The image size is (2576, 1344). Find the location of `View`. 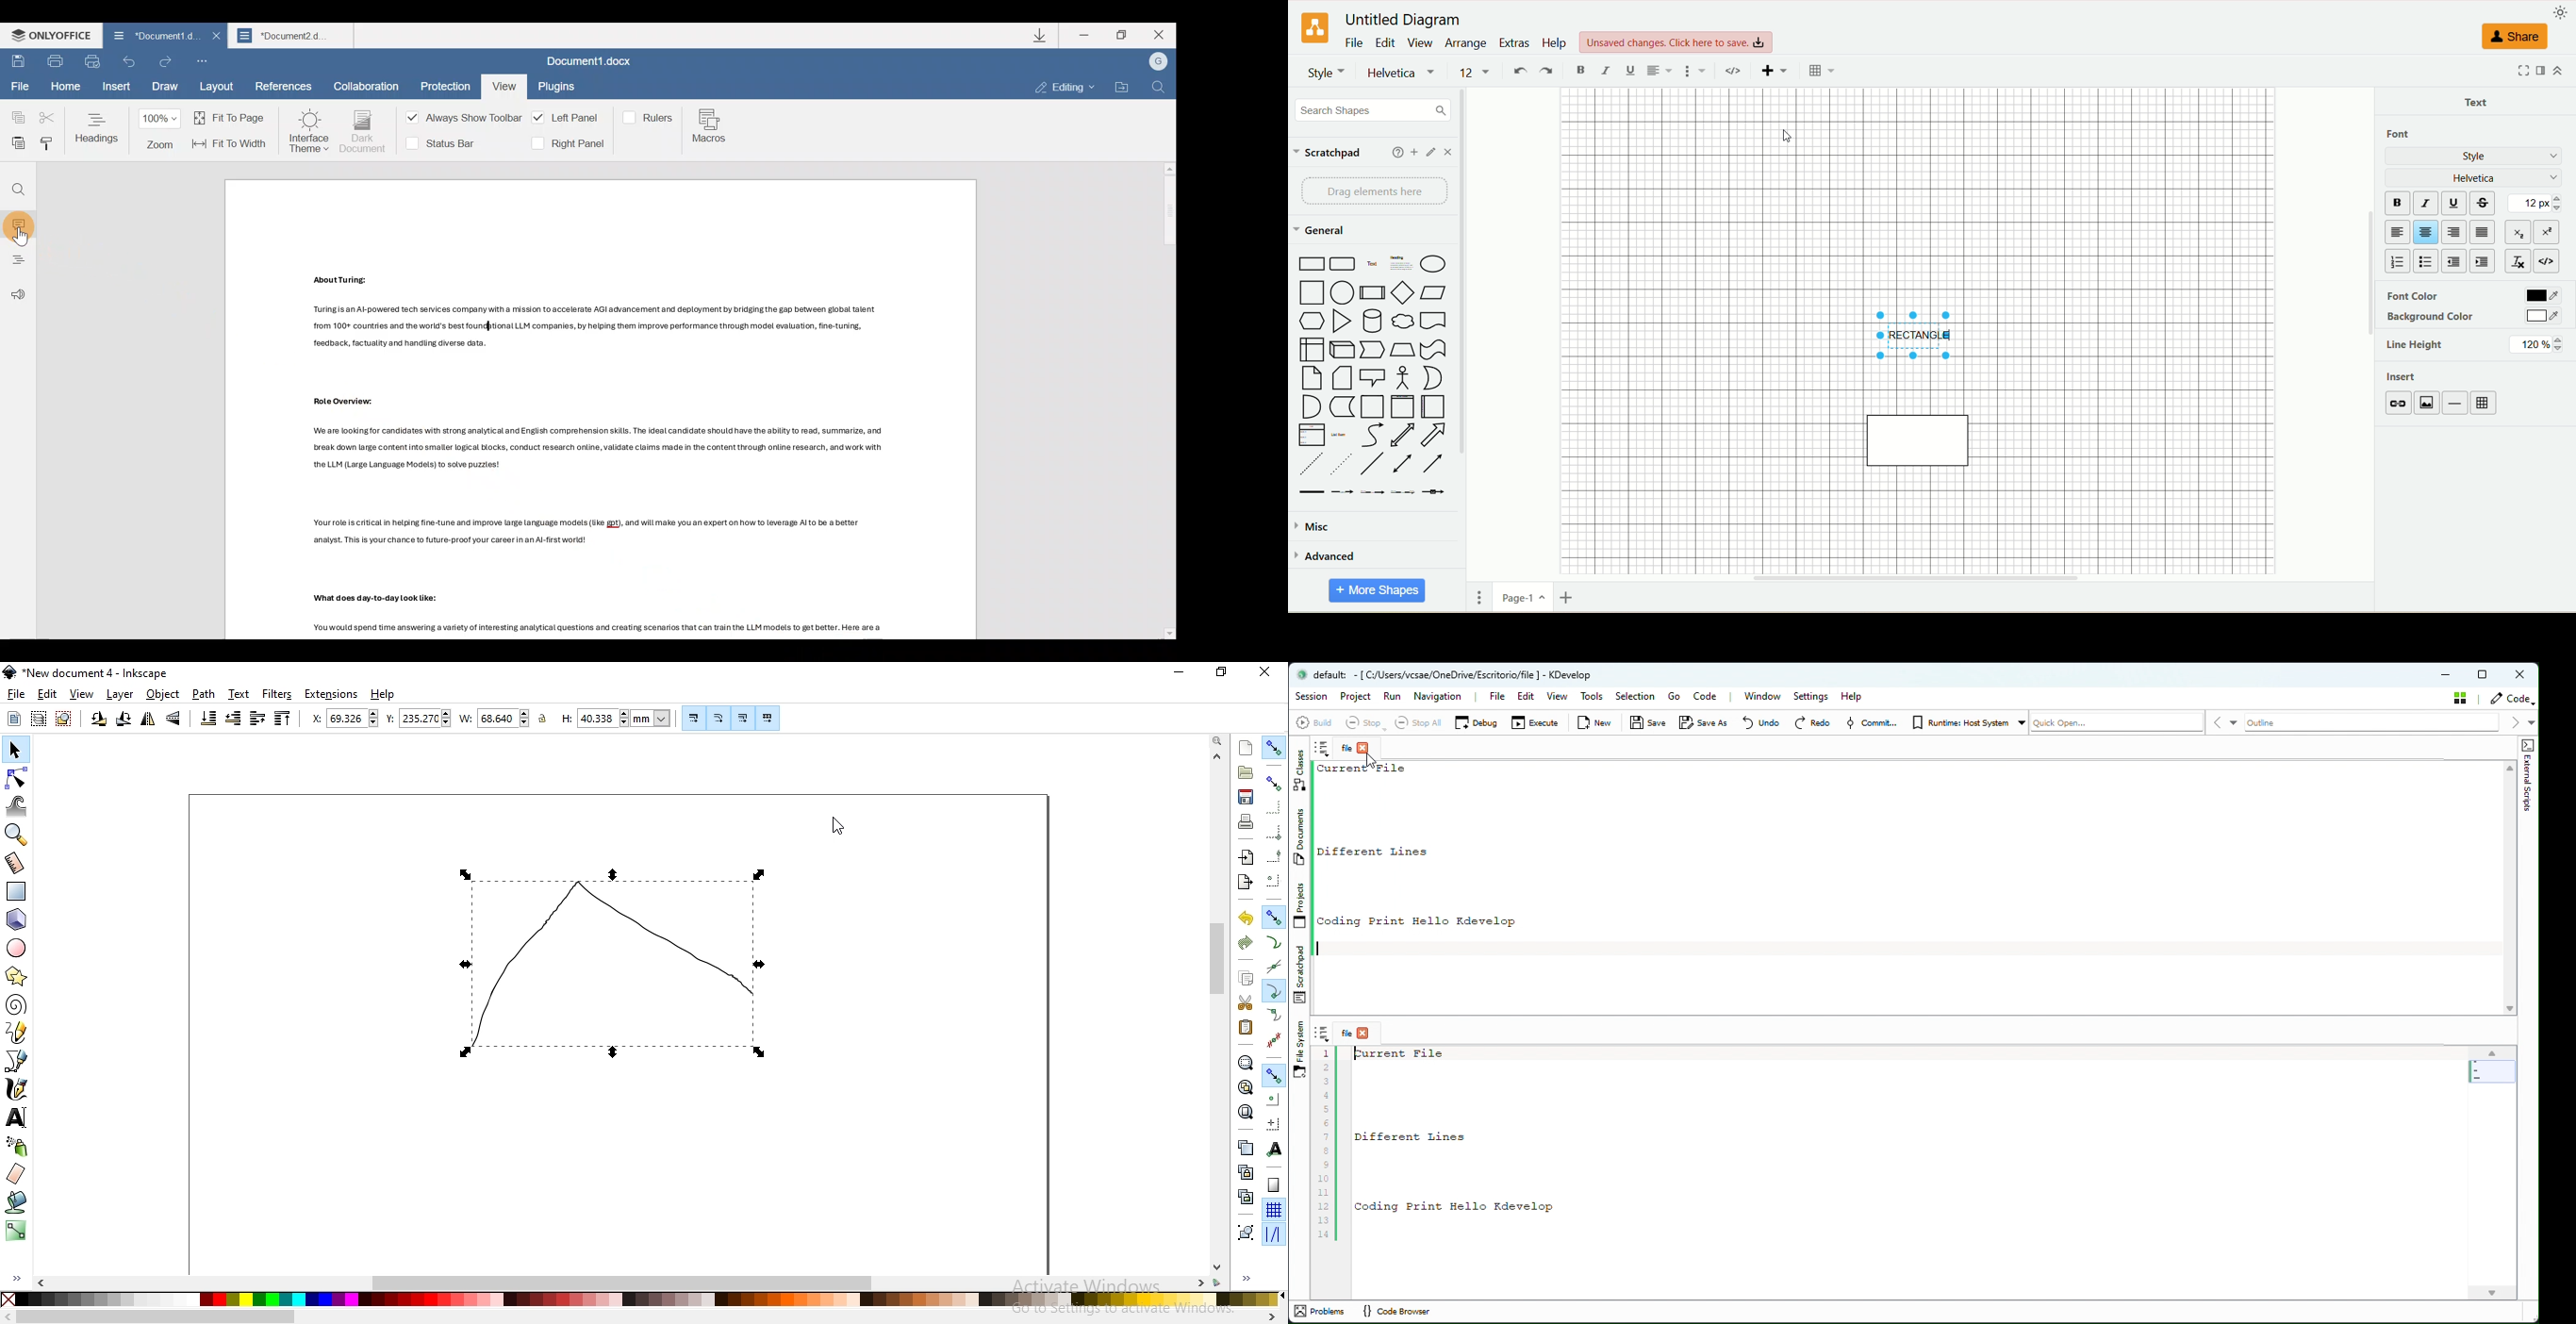

View is located at coordinates (1558, 697).